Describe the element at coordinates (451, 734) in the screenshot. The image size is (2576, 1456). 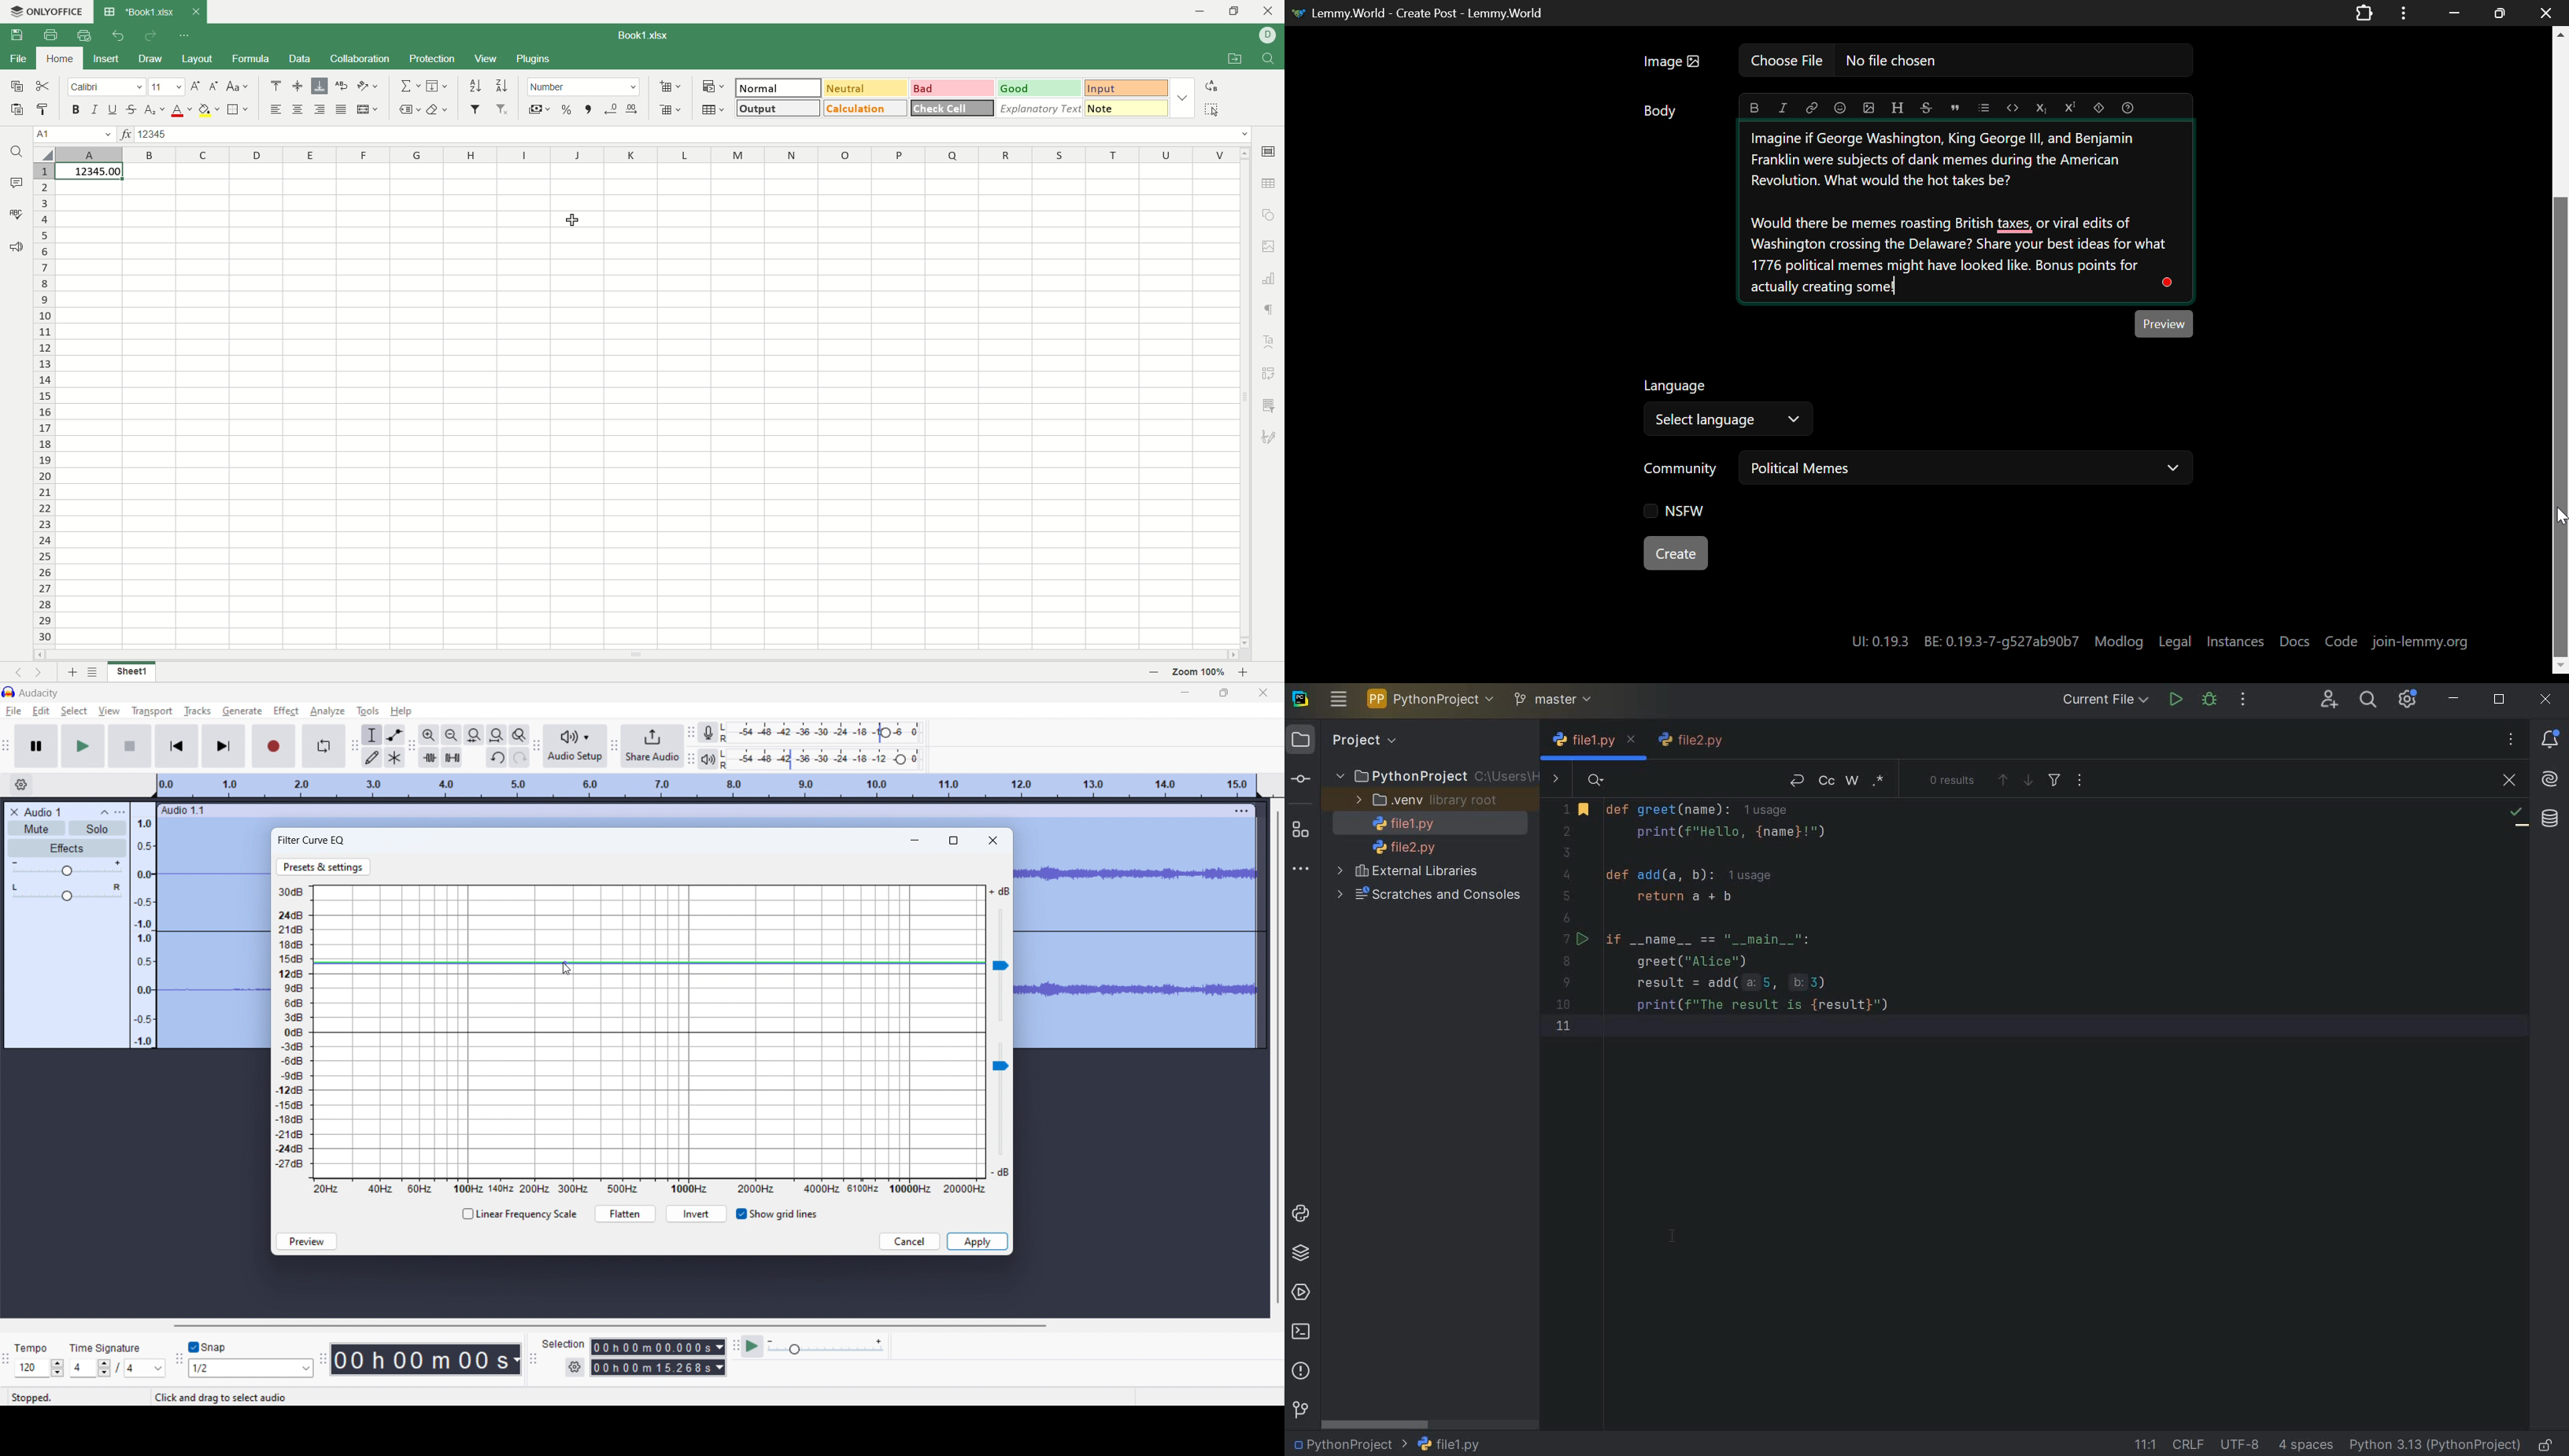
I see `zoom out` at that location.